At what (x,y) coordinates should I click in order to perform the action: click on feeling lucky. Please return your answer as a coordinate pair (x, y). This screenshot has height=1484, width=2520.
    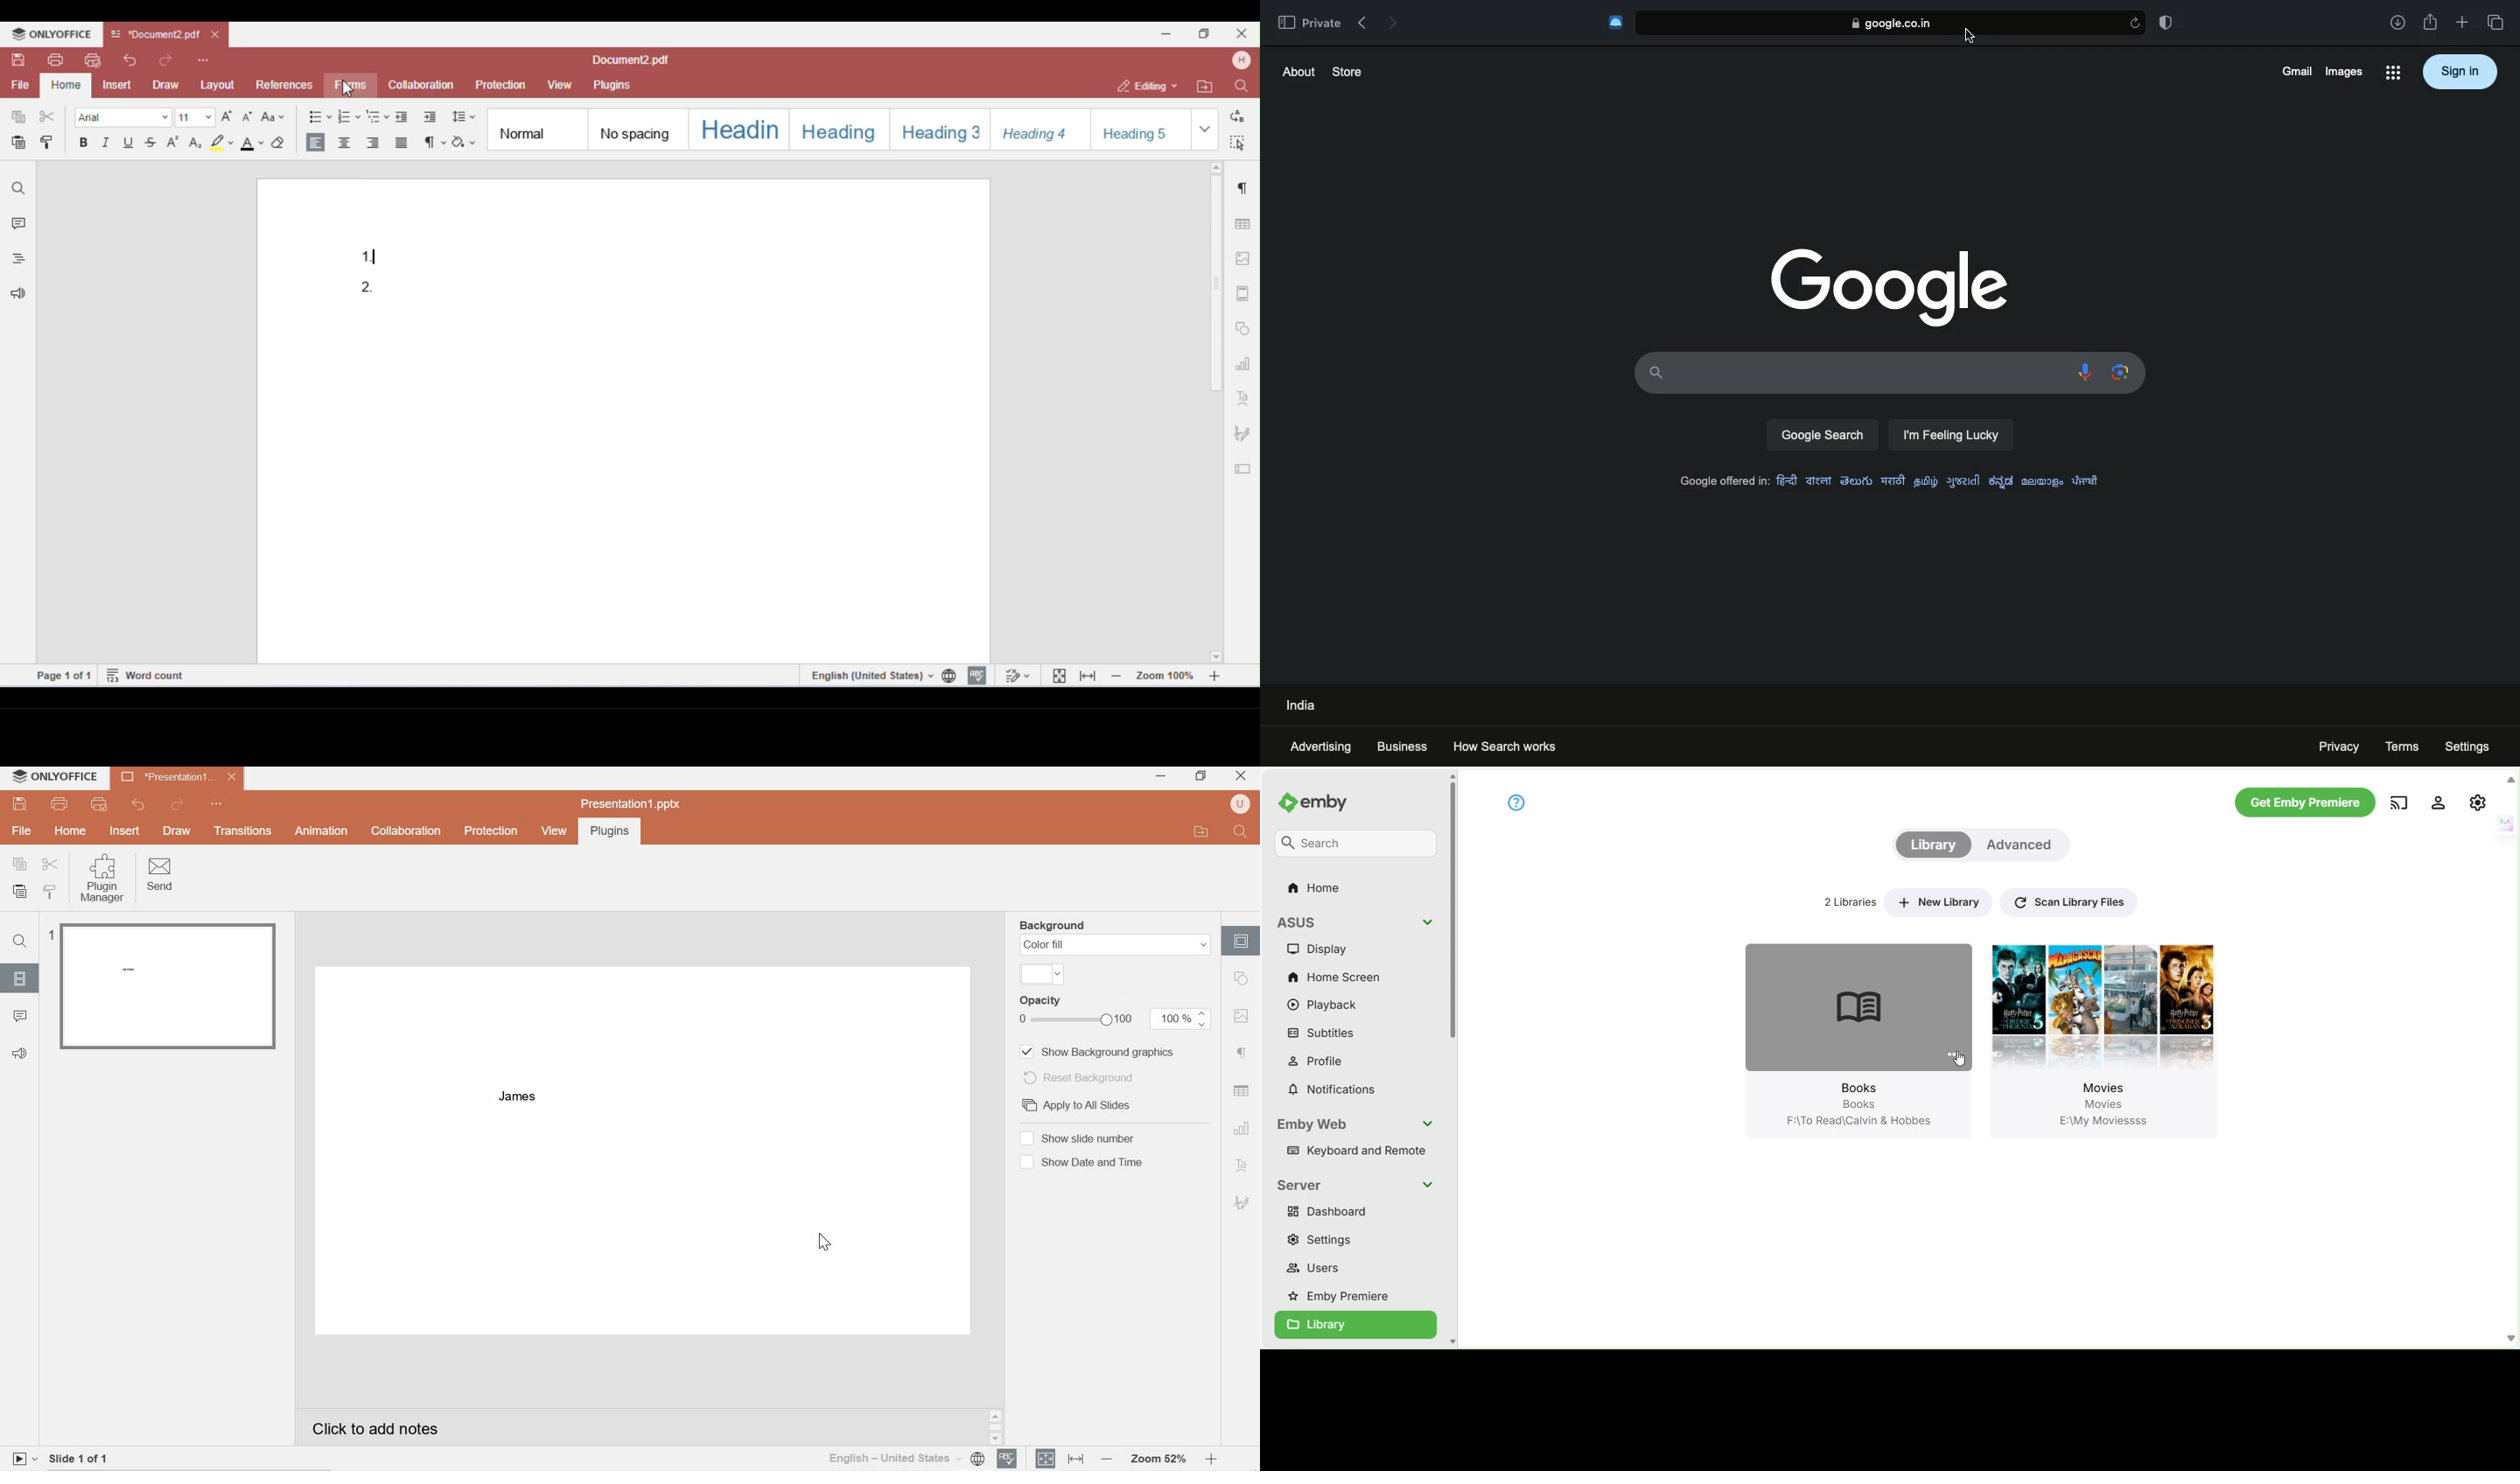
    Looking at the image, I should click on (1952, 436).